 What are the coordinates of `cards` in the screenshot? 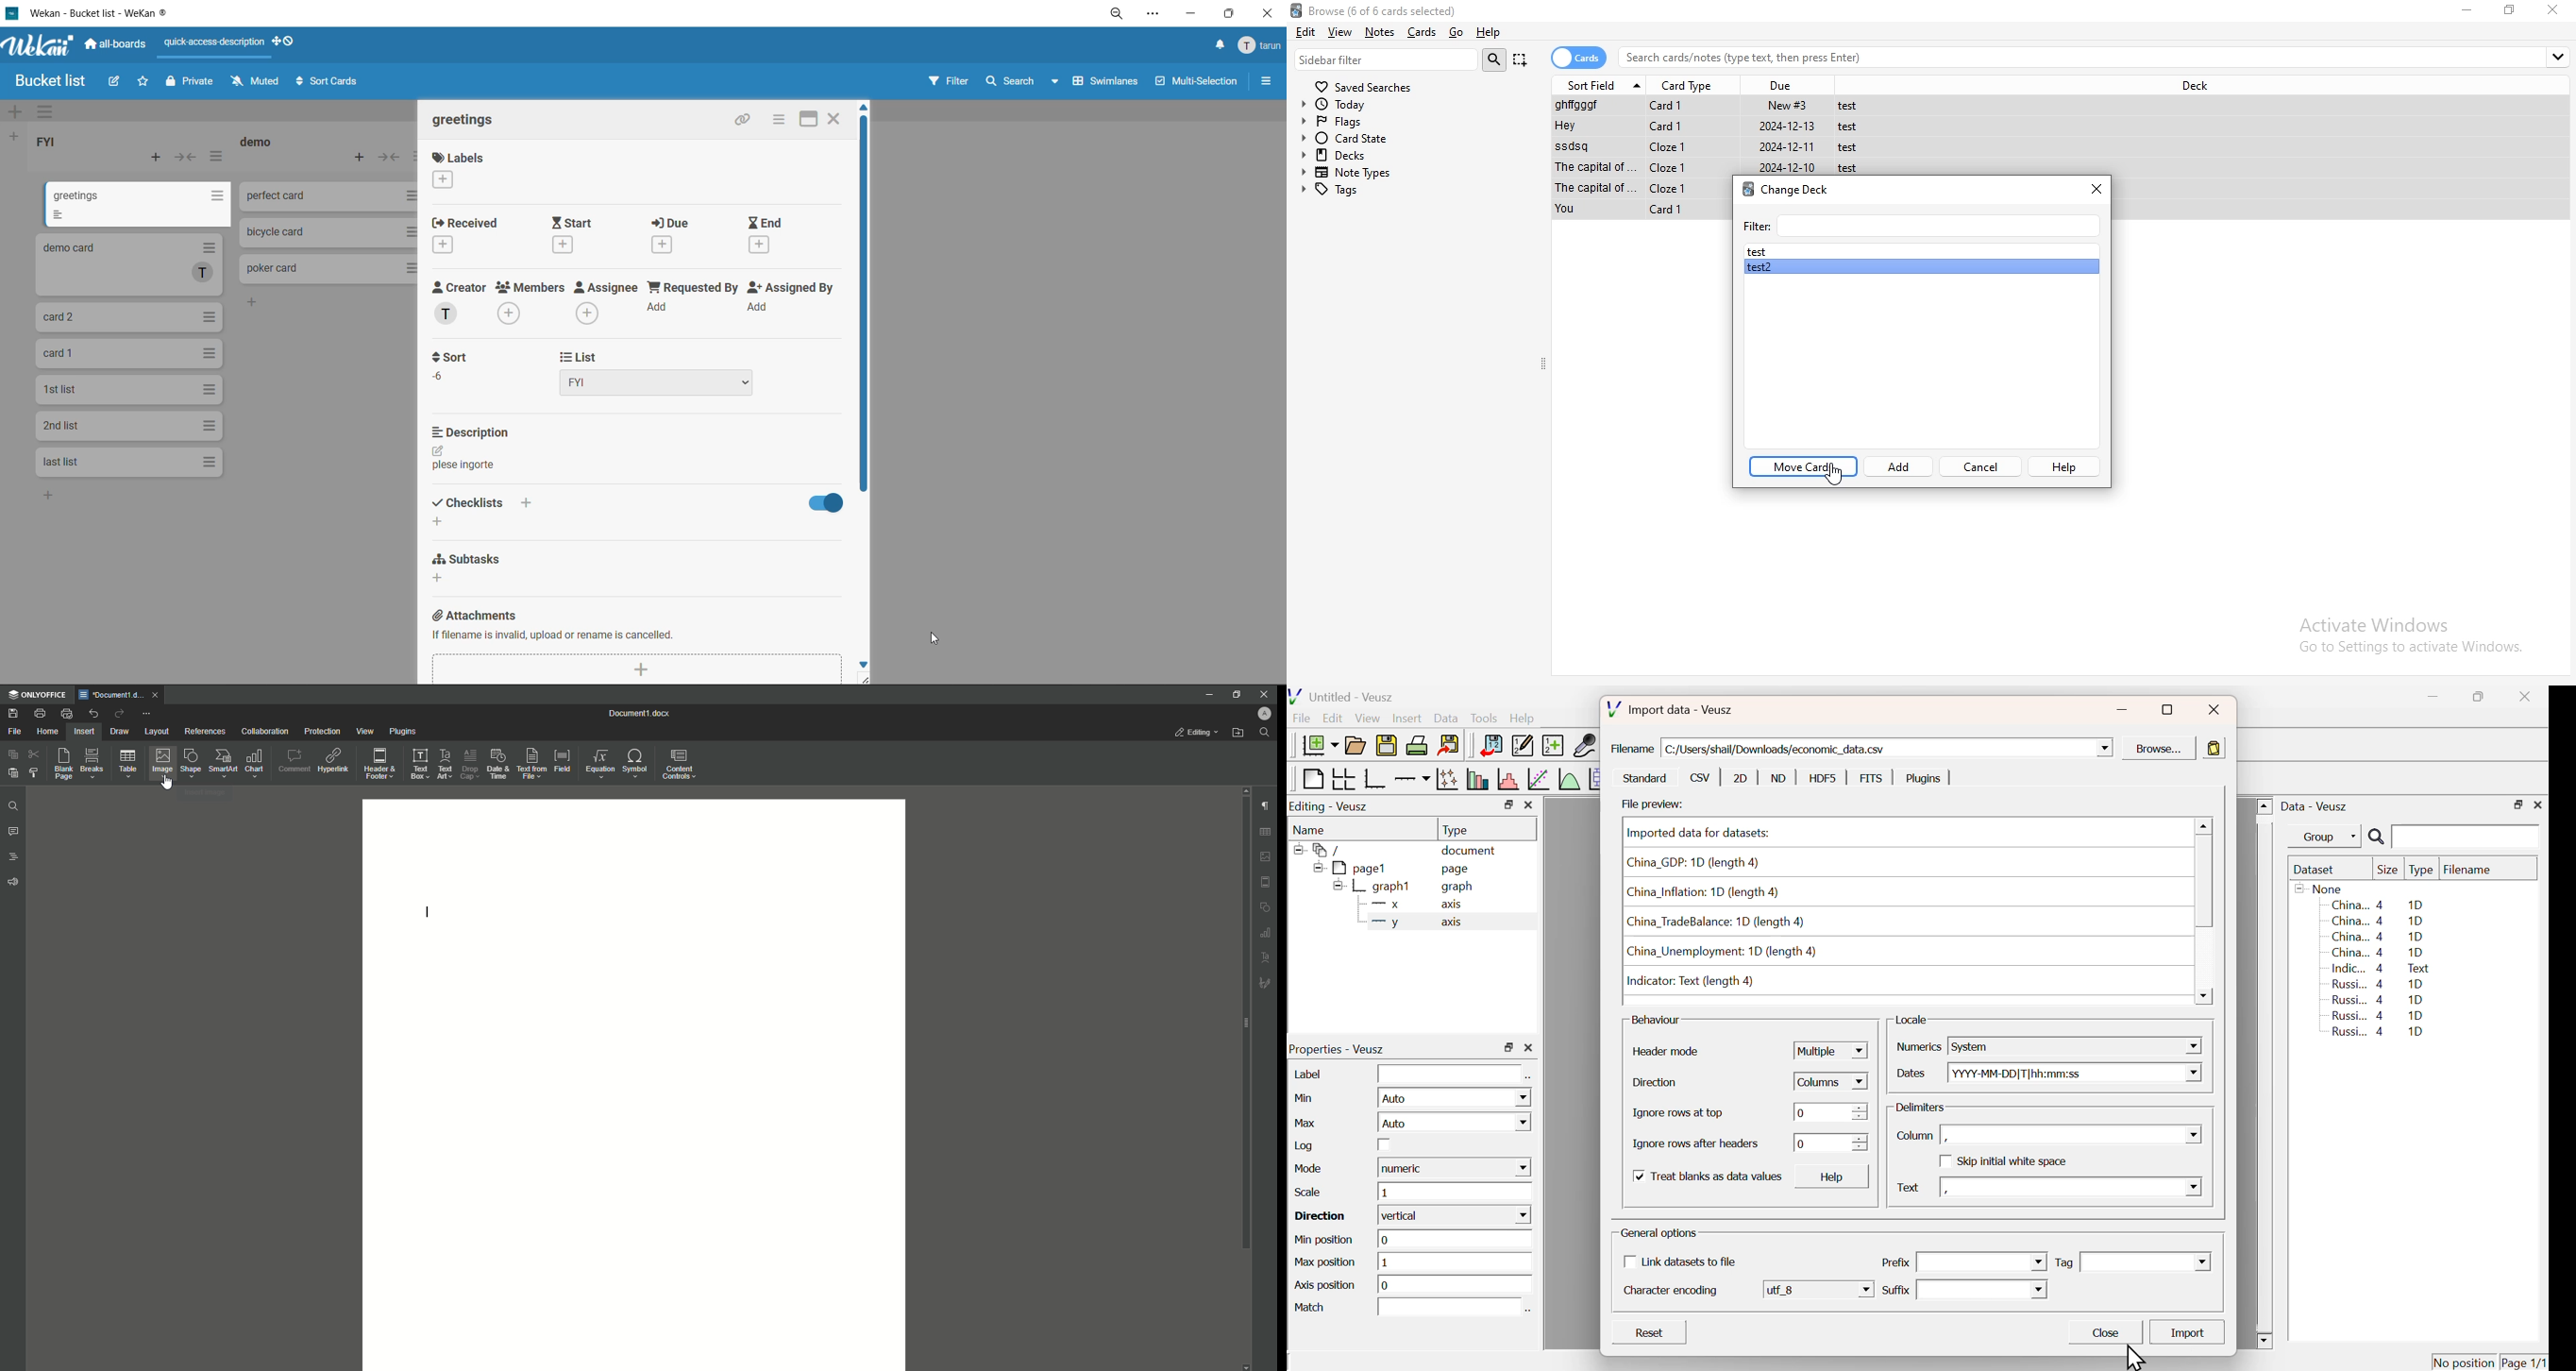 It's located at (1580, 58).